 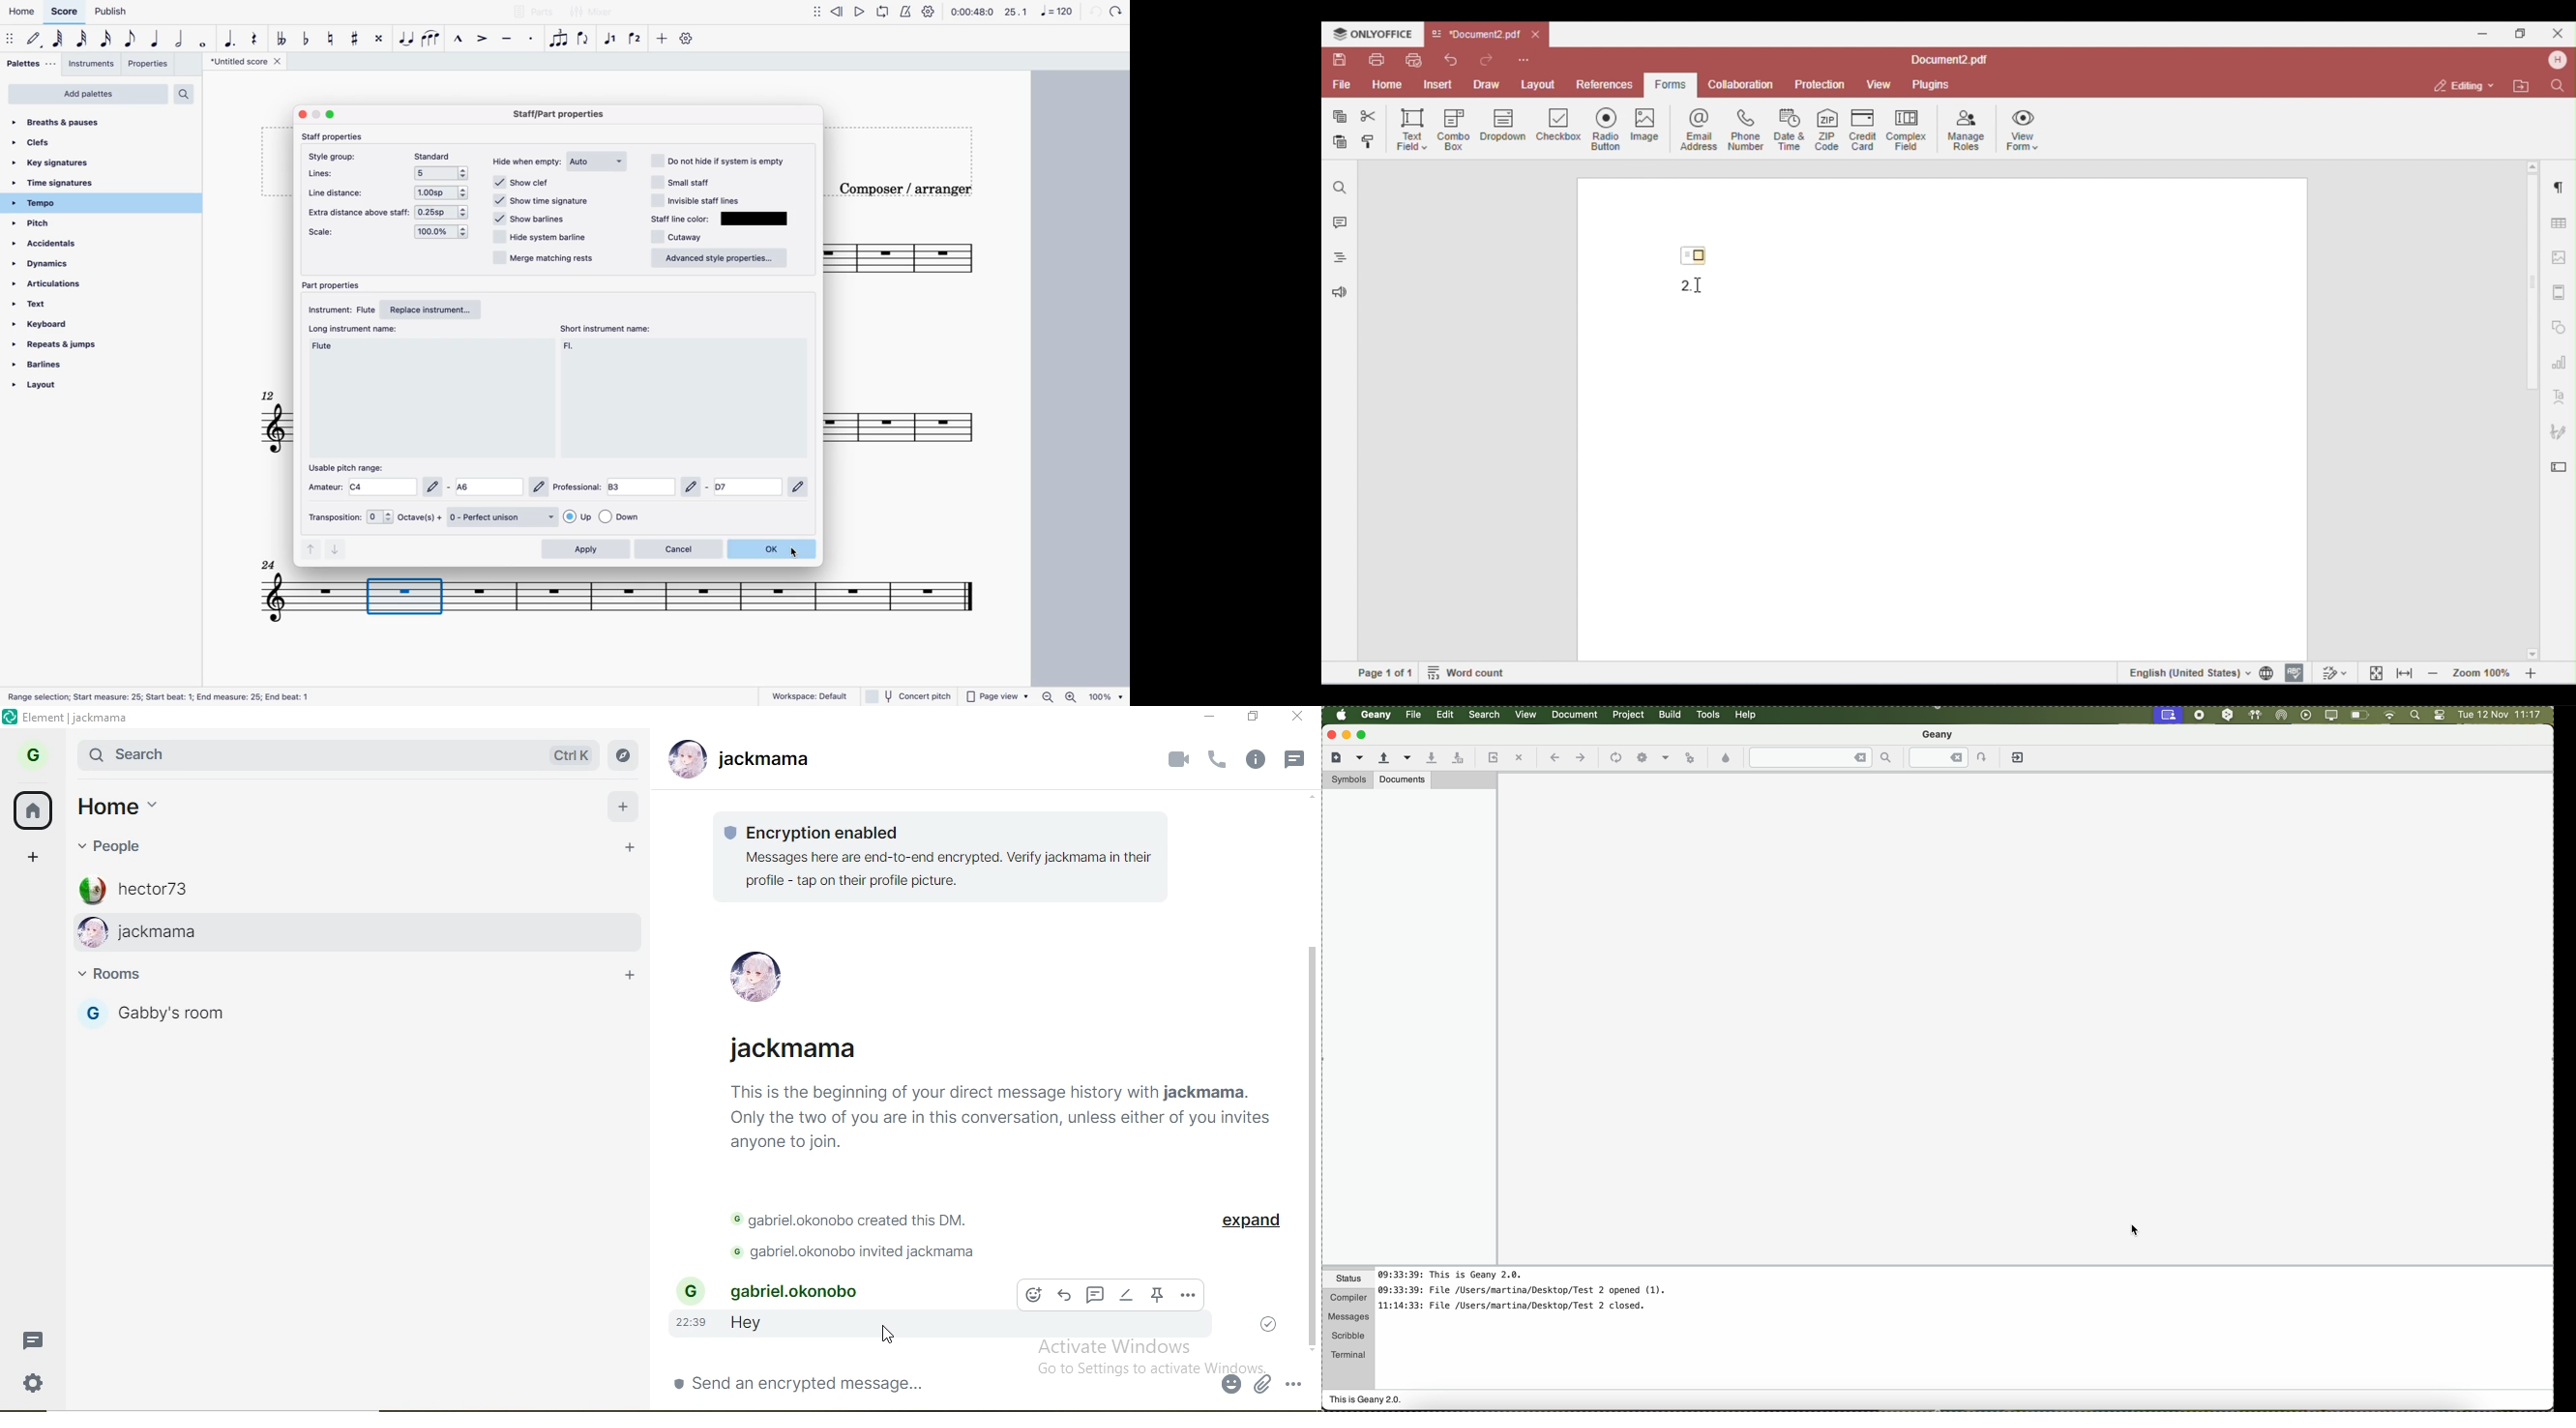 What do you see at coordinates (427, 487) in the screenshot?
I see `amateur` at bounding box center [427, 487].